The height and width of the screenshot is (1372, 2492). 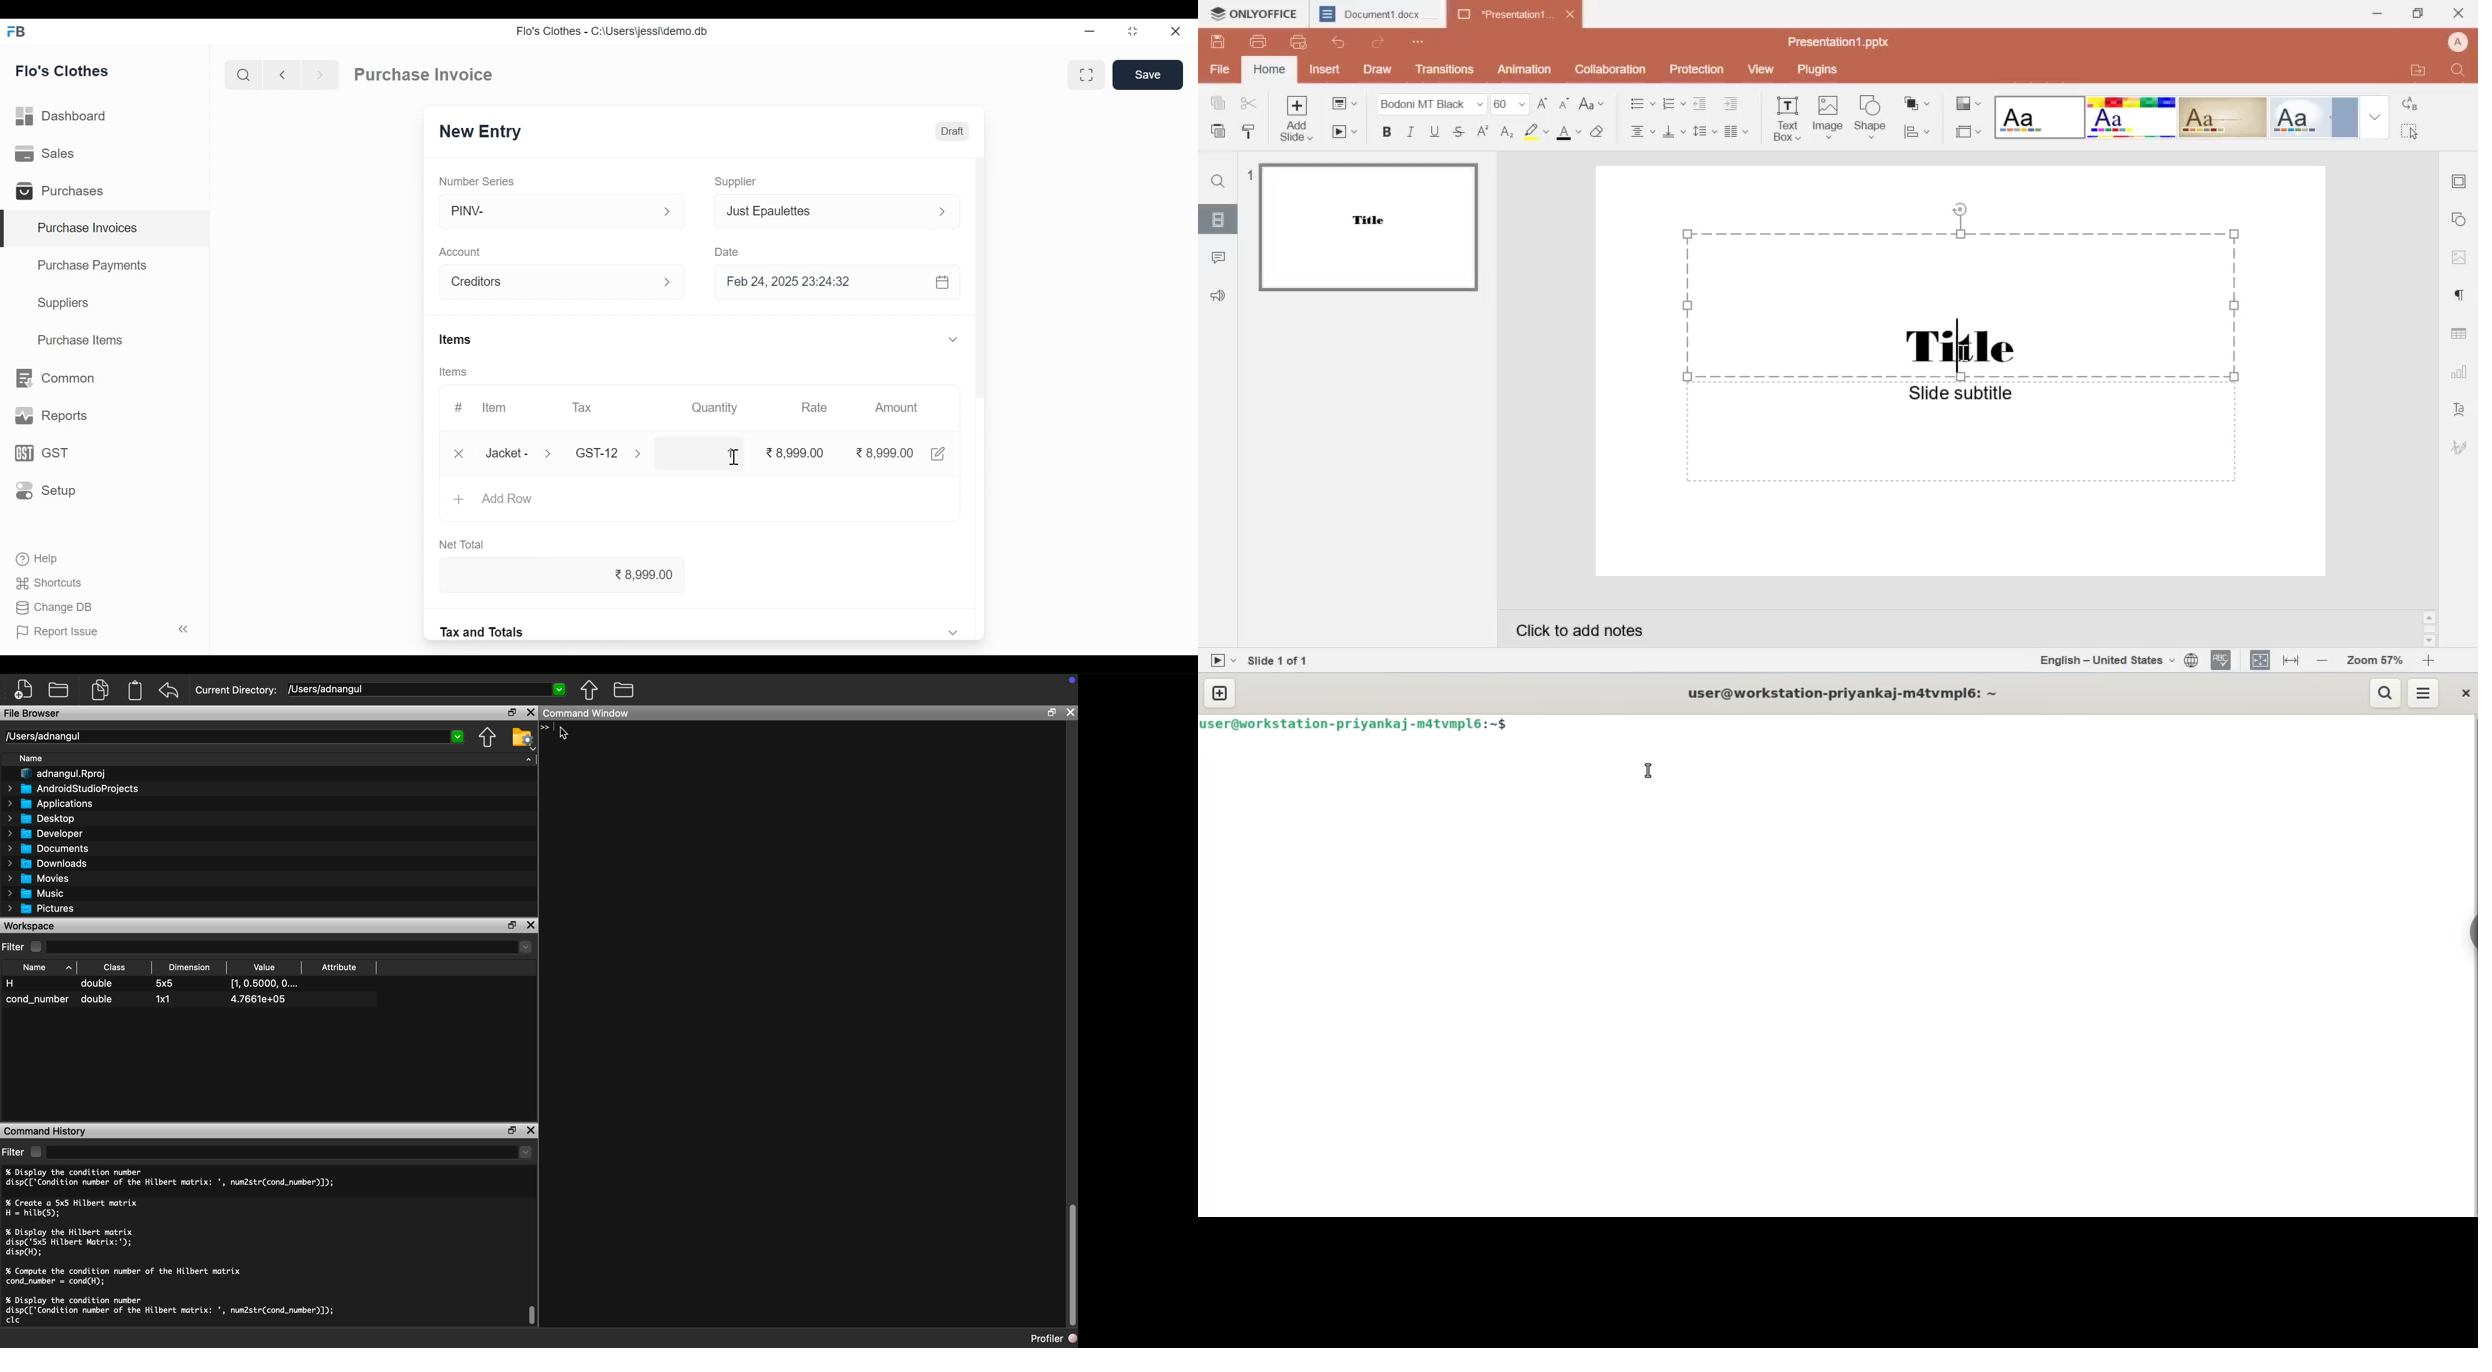 What do you see at coordinates (953, 631) in the screenshot?
I see `Expand` at bounding box center [953, 631].